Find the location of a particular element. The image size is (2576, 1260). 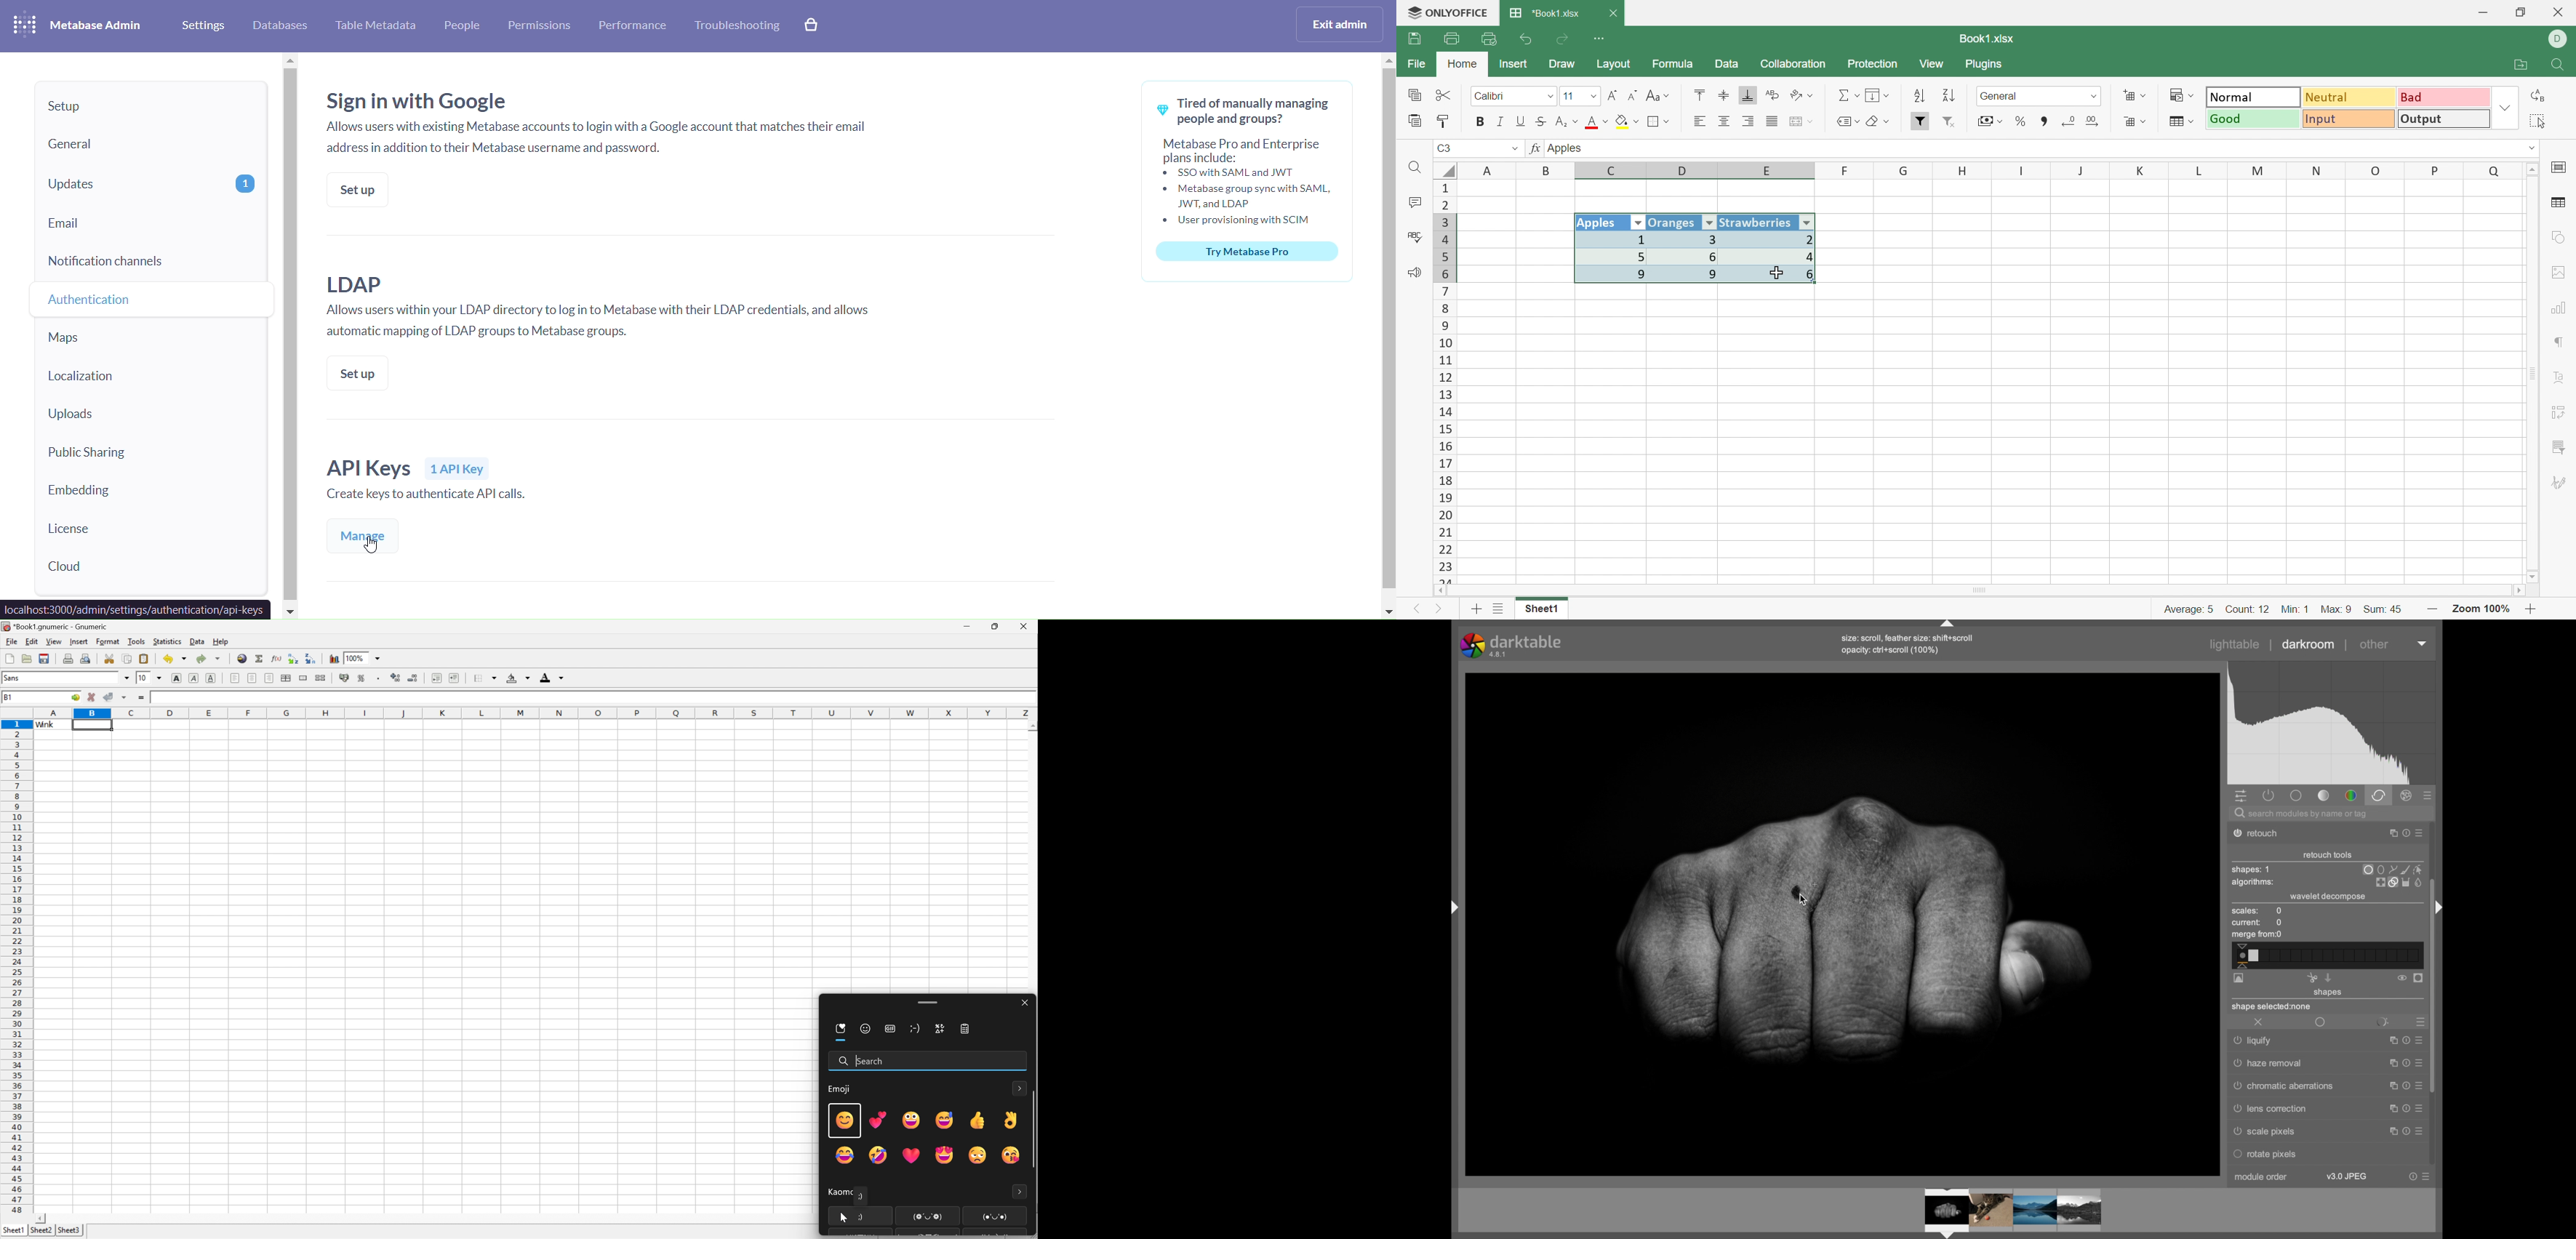

shapes is located at coordinates (2329, 993).